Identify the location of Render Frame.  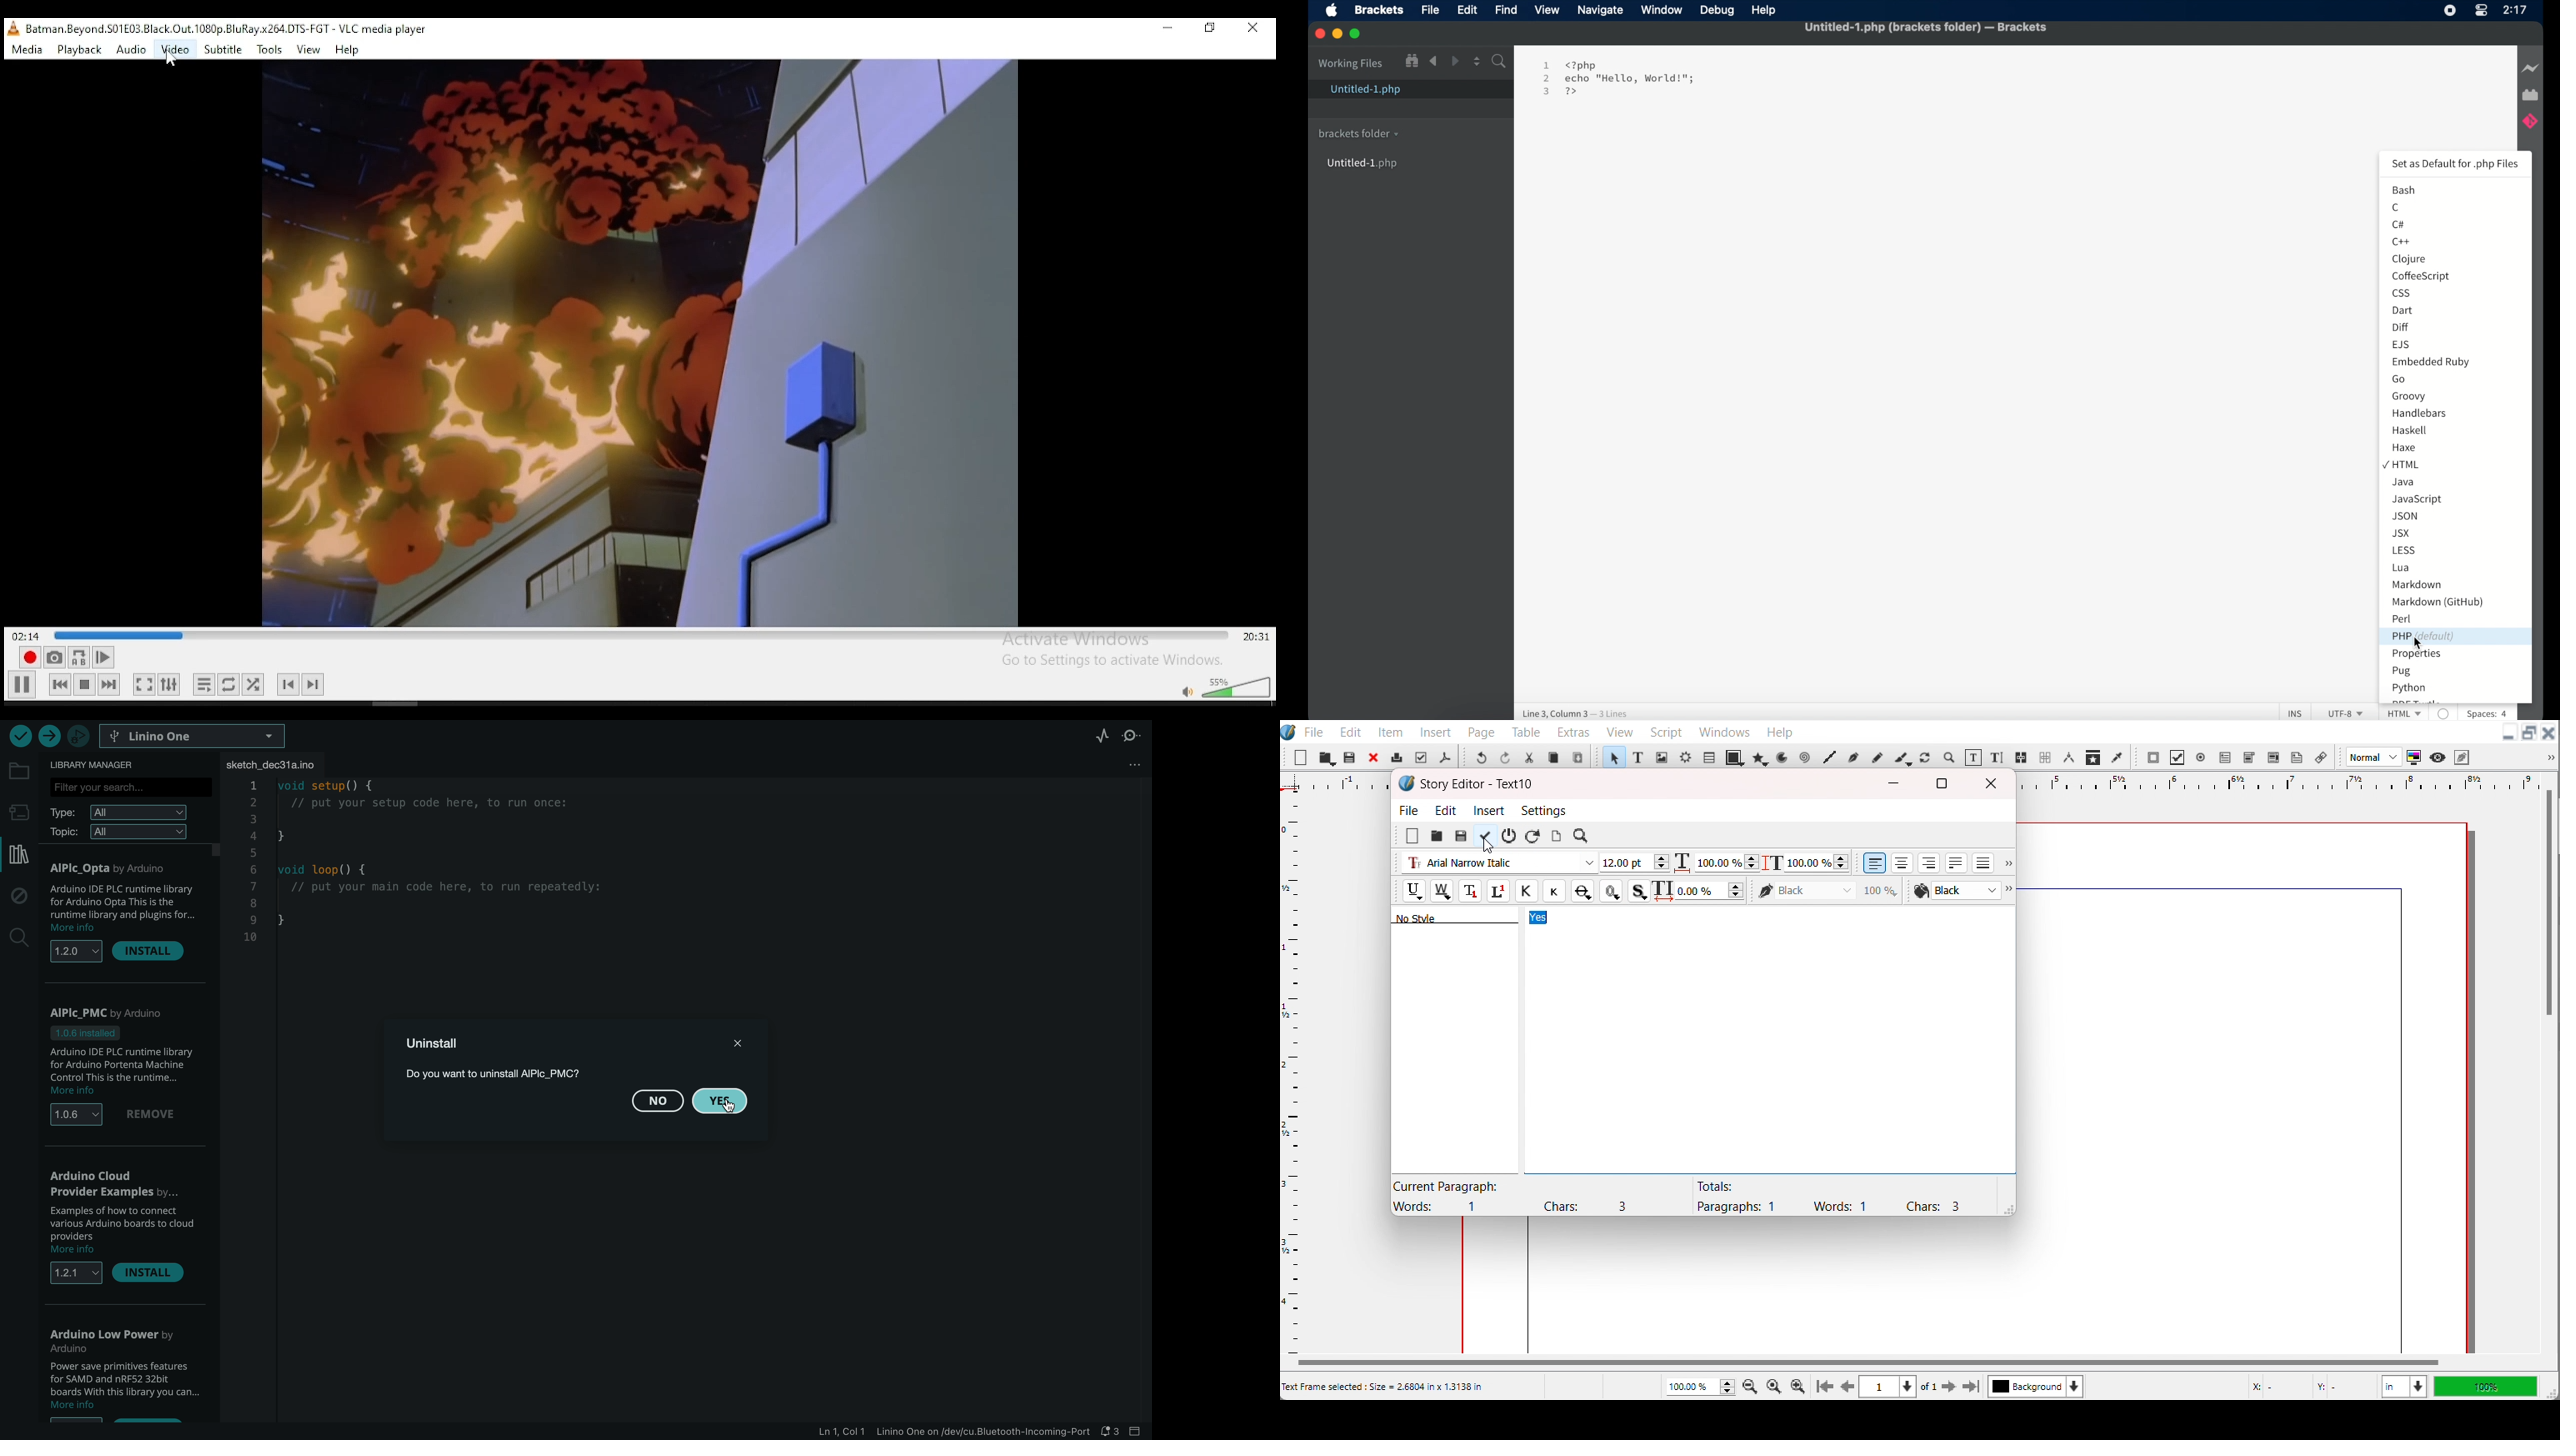
(1685, 757).